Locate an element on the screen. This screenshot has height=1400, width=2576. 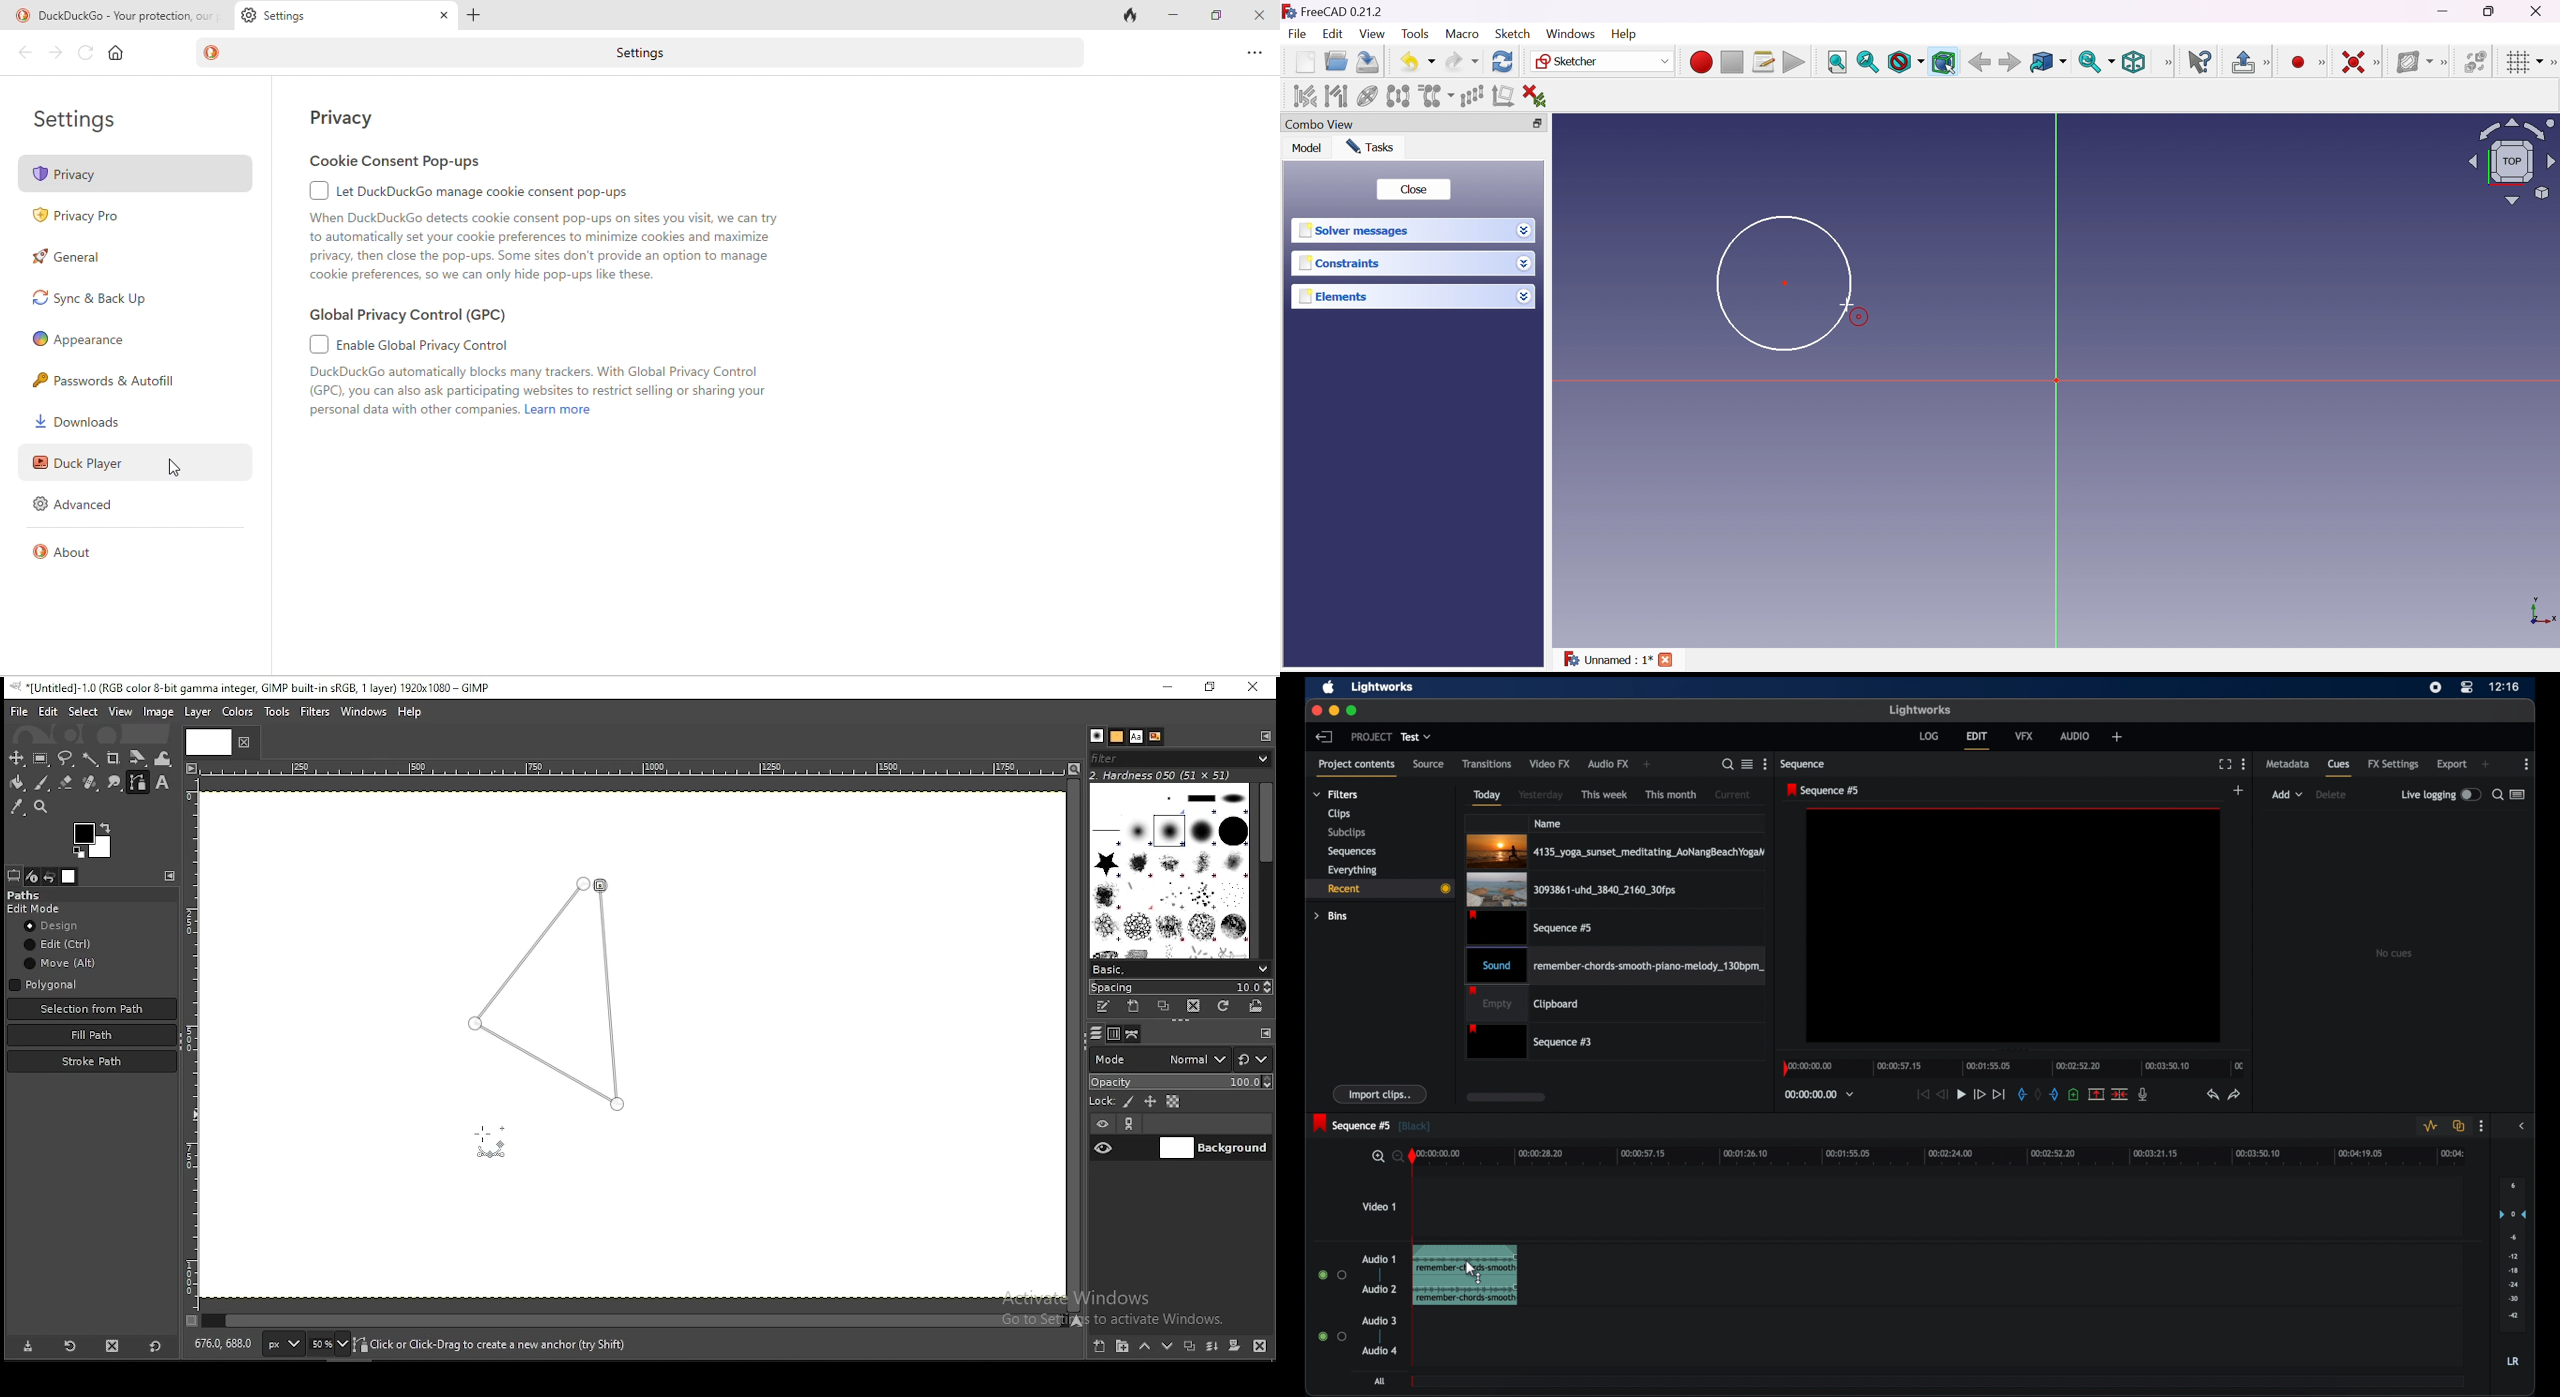
Remove axes alignment is located at coordinates (1504, 95).